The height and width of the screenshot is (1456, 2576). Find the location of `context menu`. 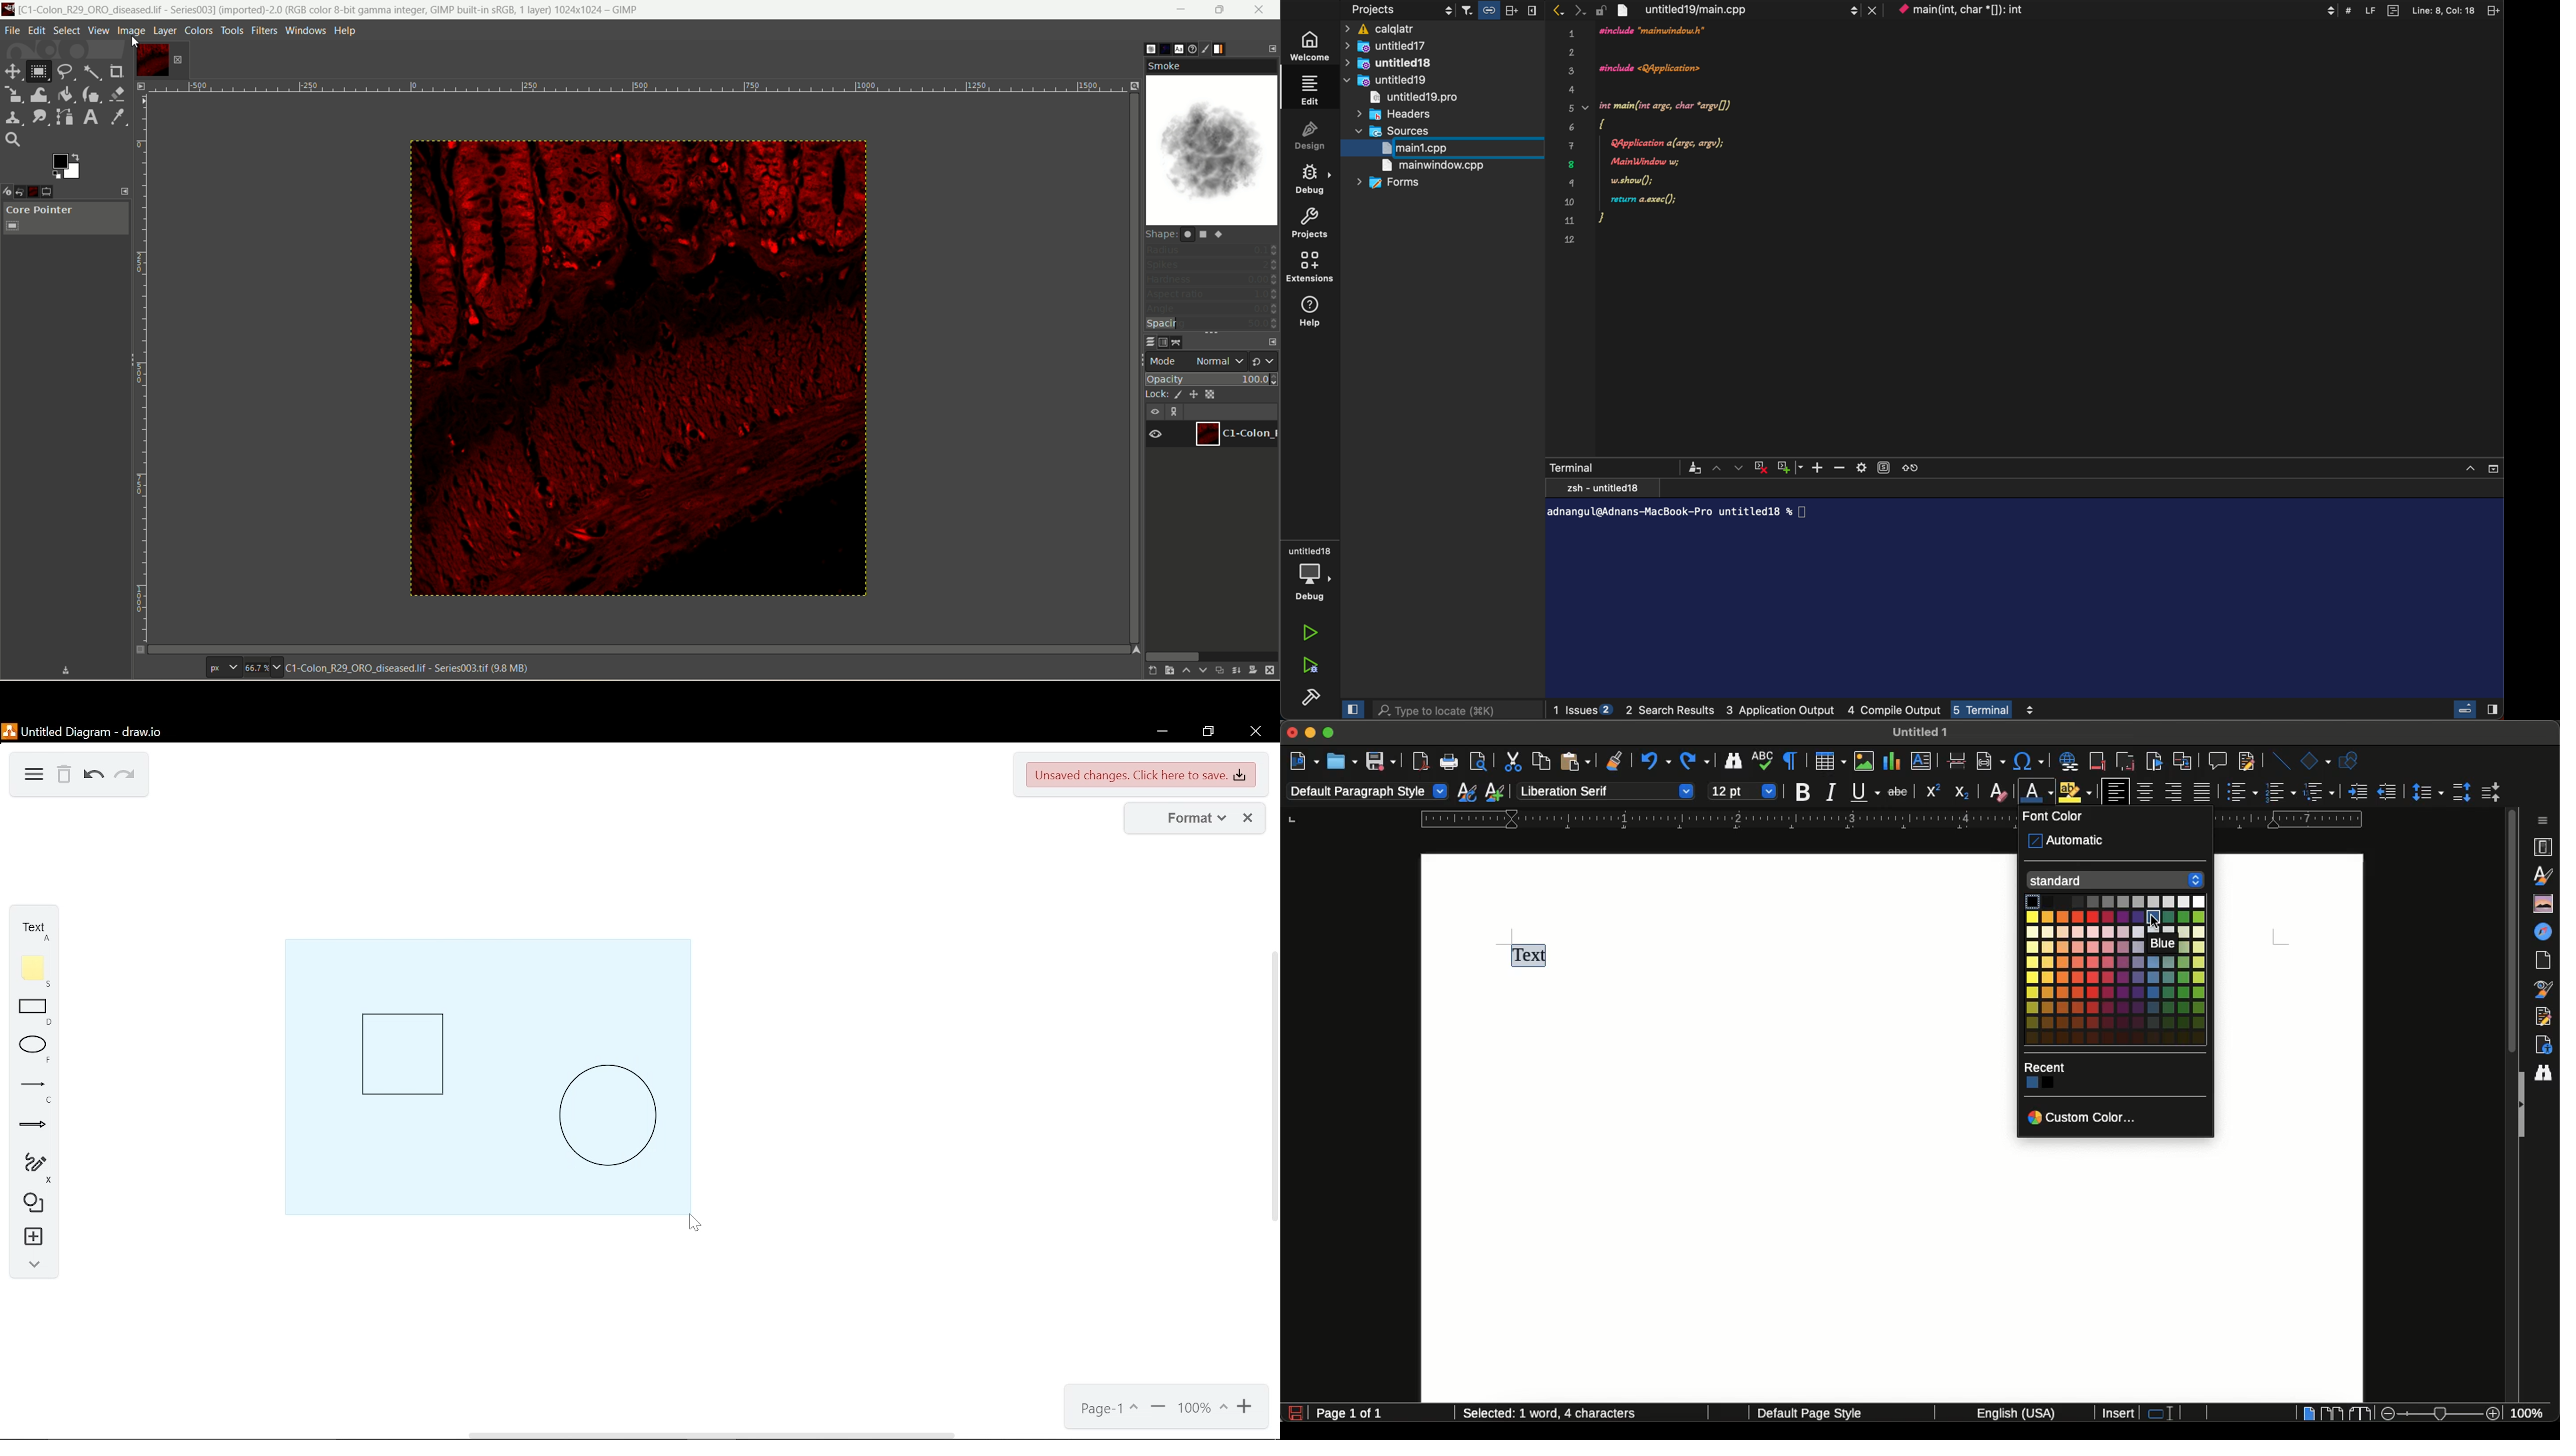

context menu is located at coordinates (2115, 10).